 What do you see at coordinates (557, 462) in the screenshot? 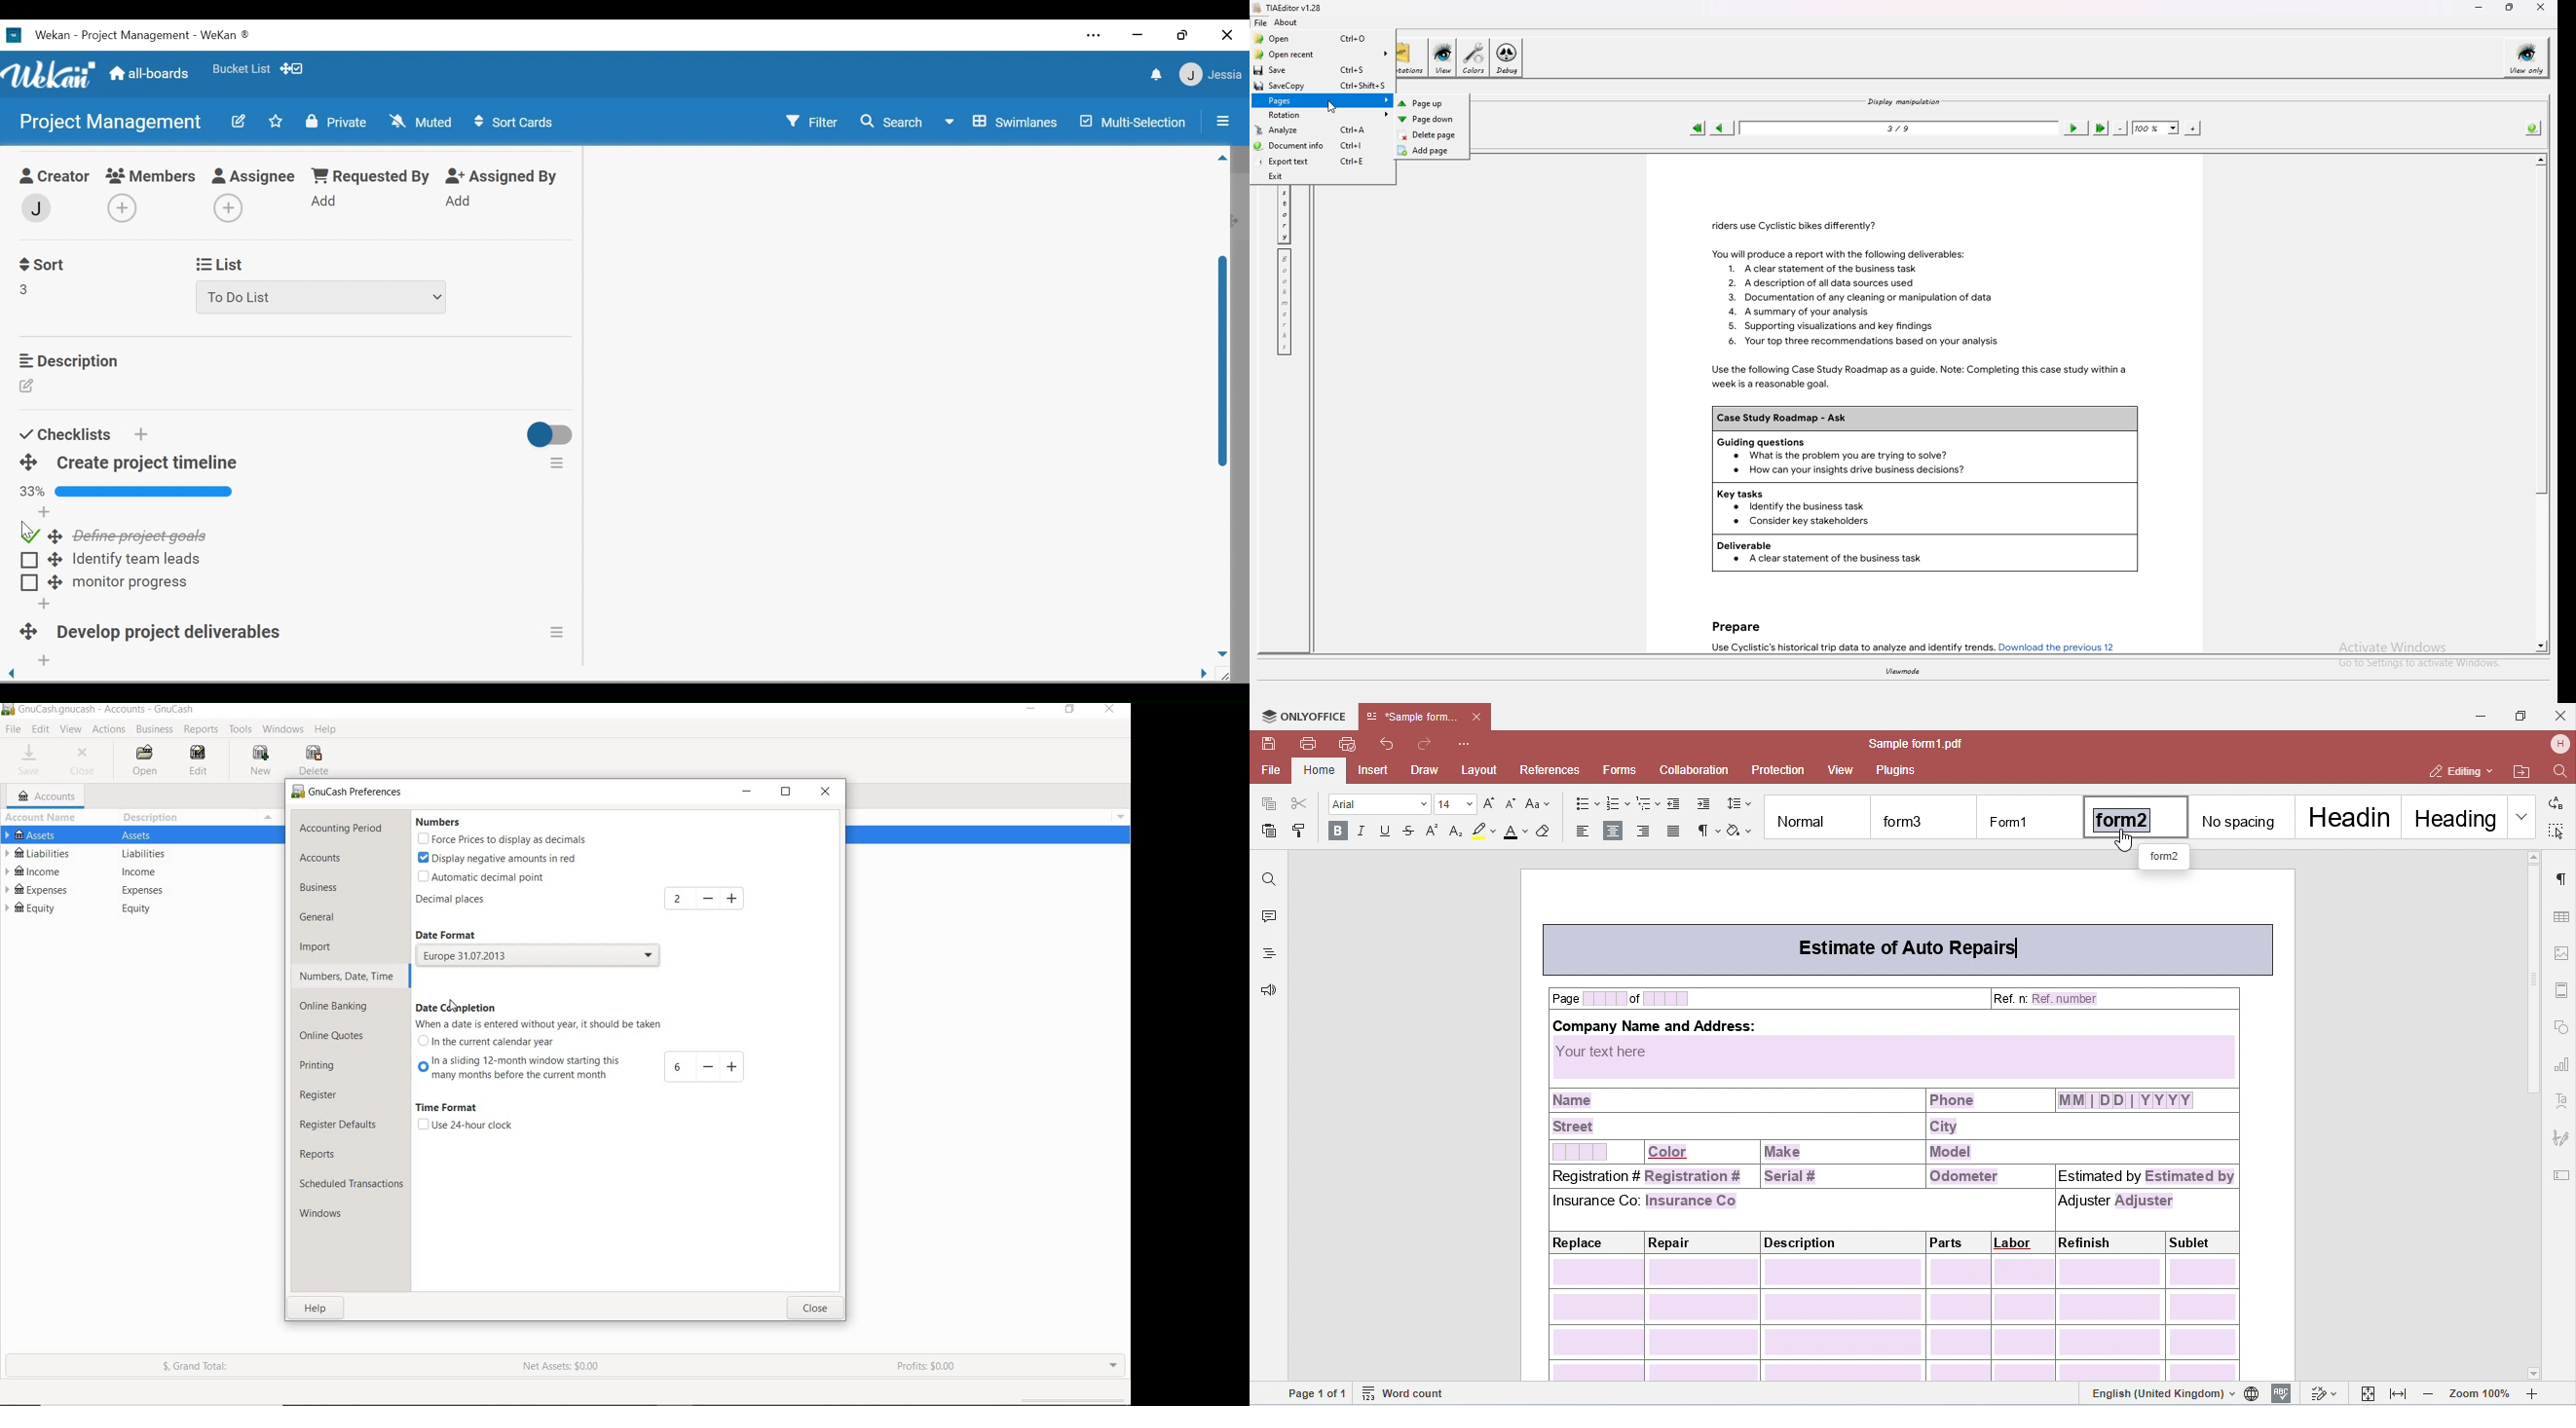
I see `checklist actions` at bounding box center [557, 462].